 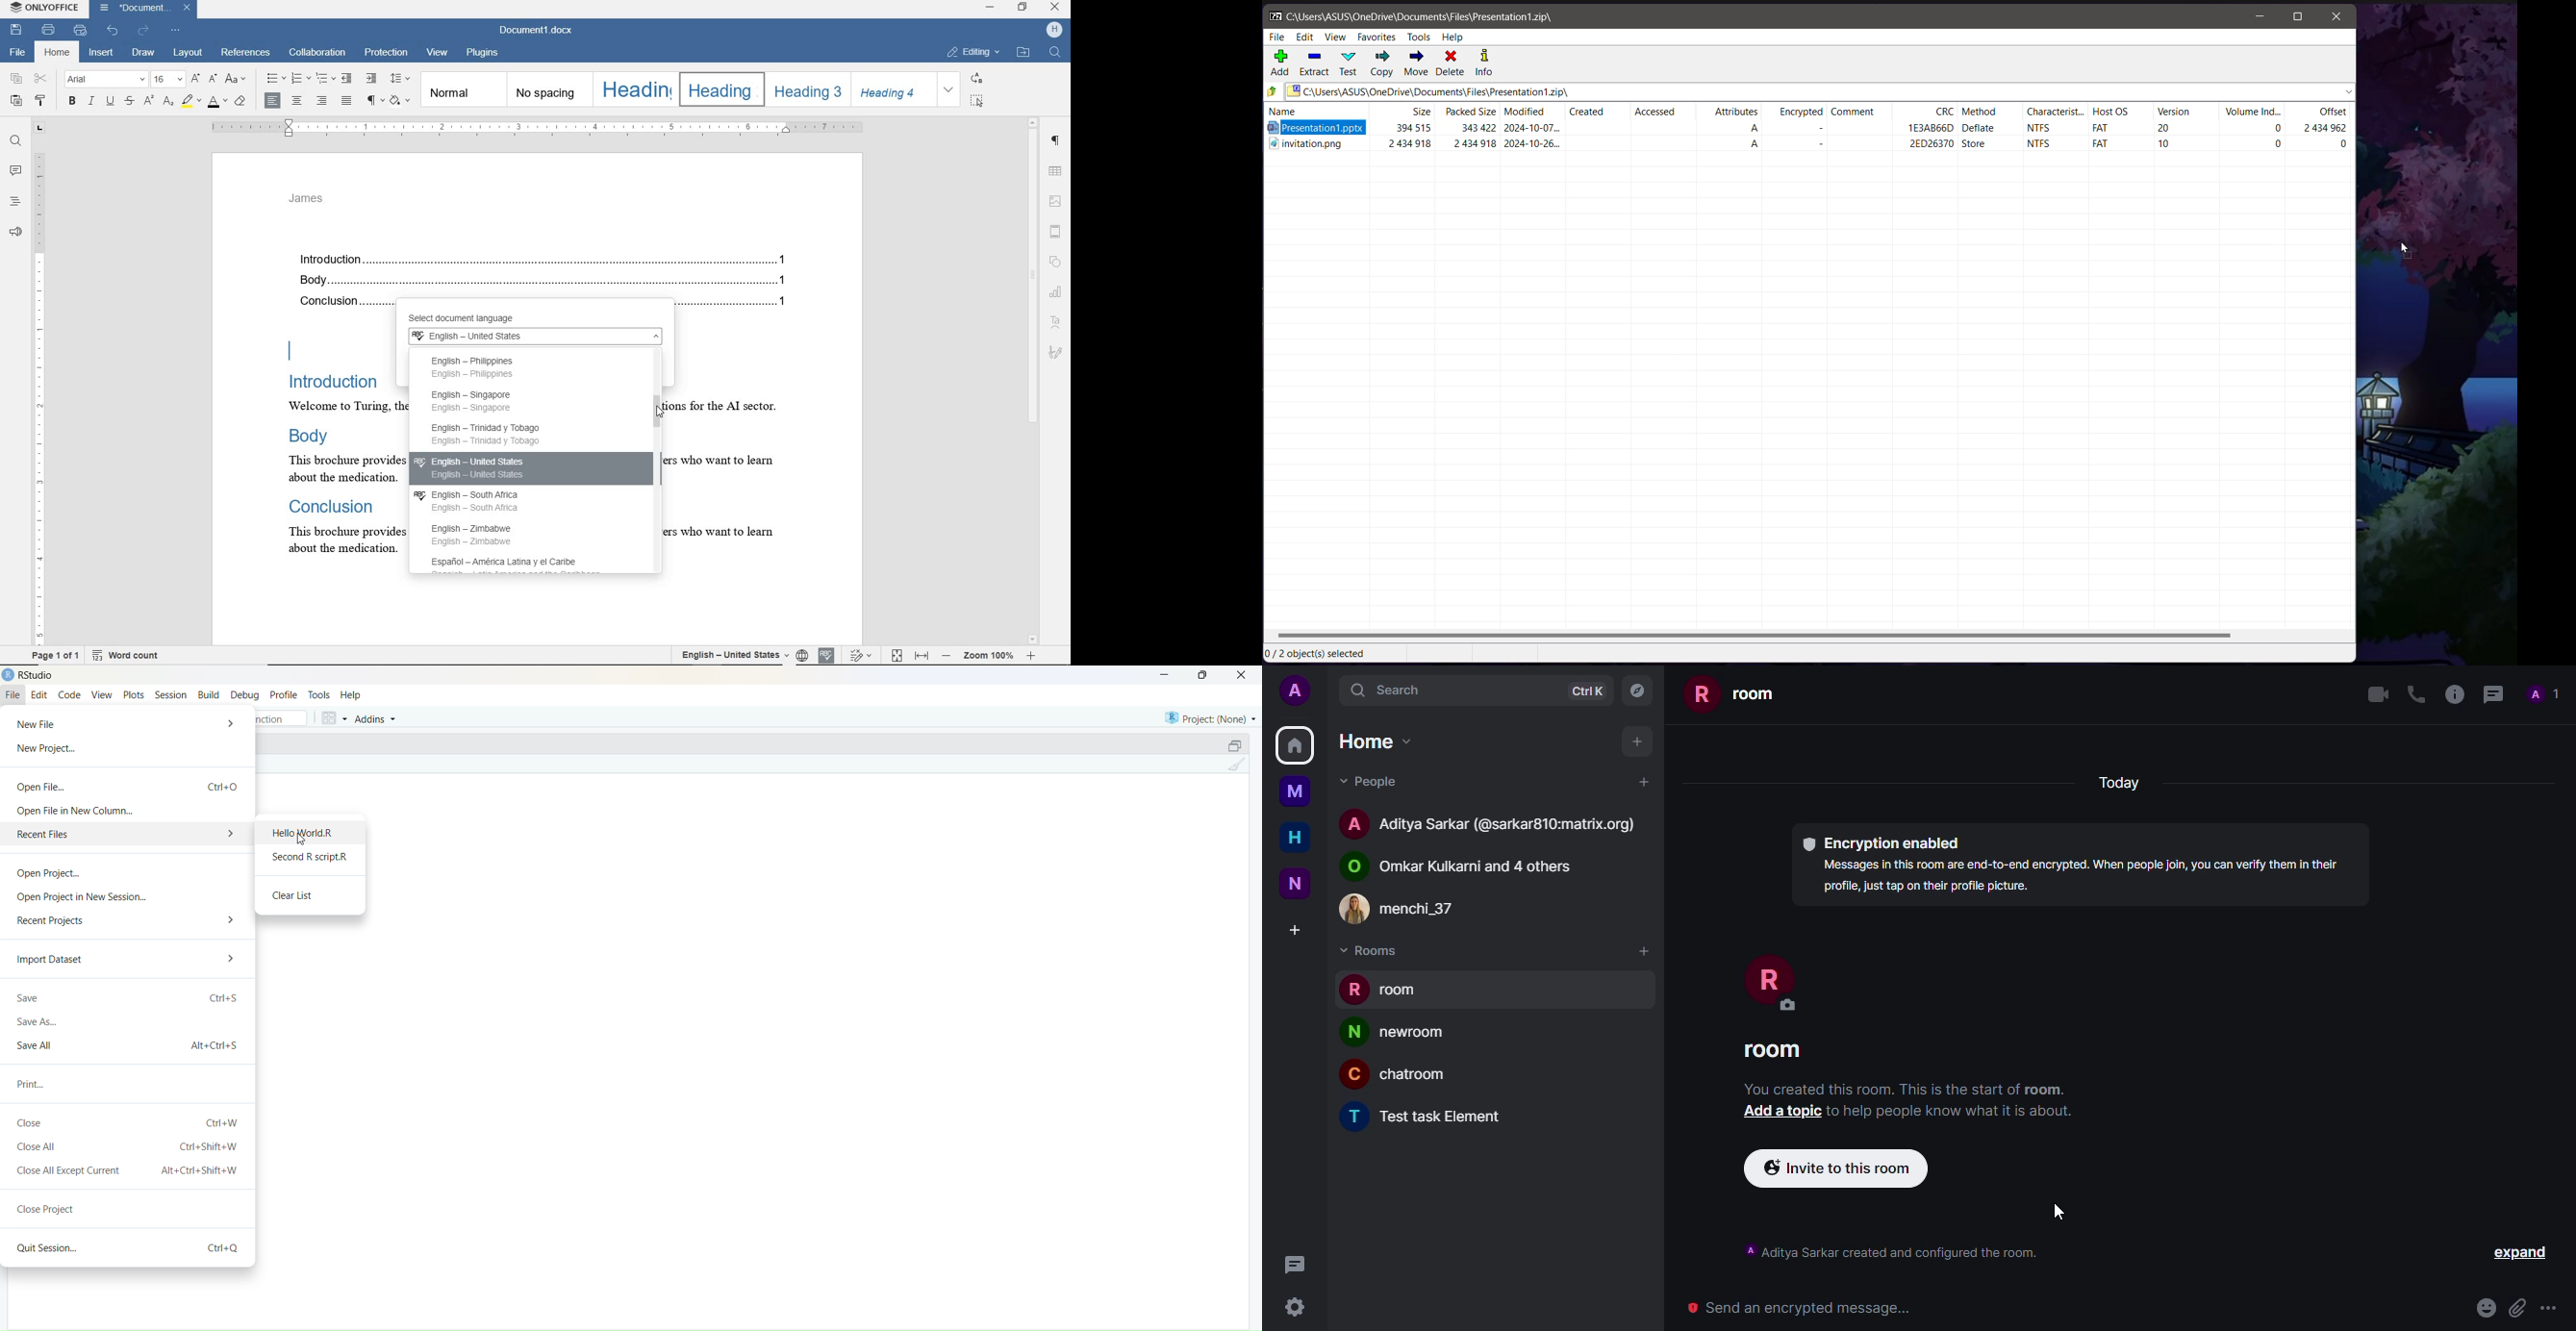 What do you see at coordinates (1295, 1265) in the screenshot?
I see `threads` at bounding box center [1295, 1265].